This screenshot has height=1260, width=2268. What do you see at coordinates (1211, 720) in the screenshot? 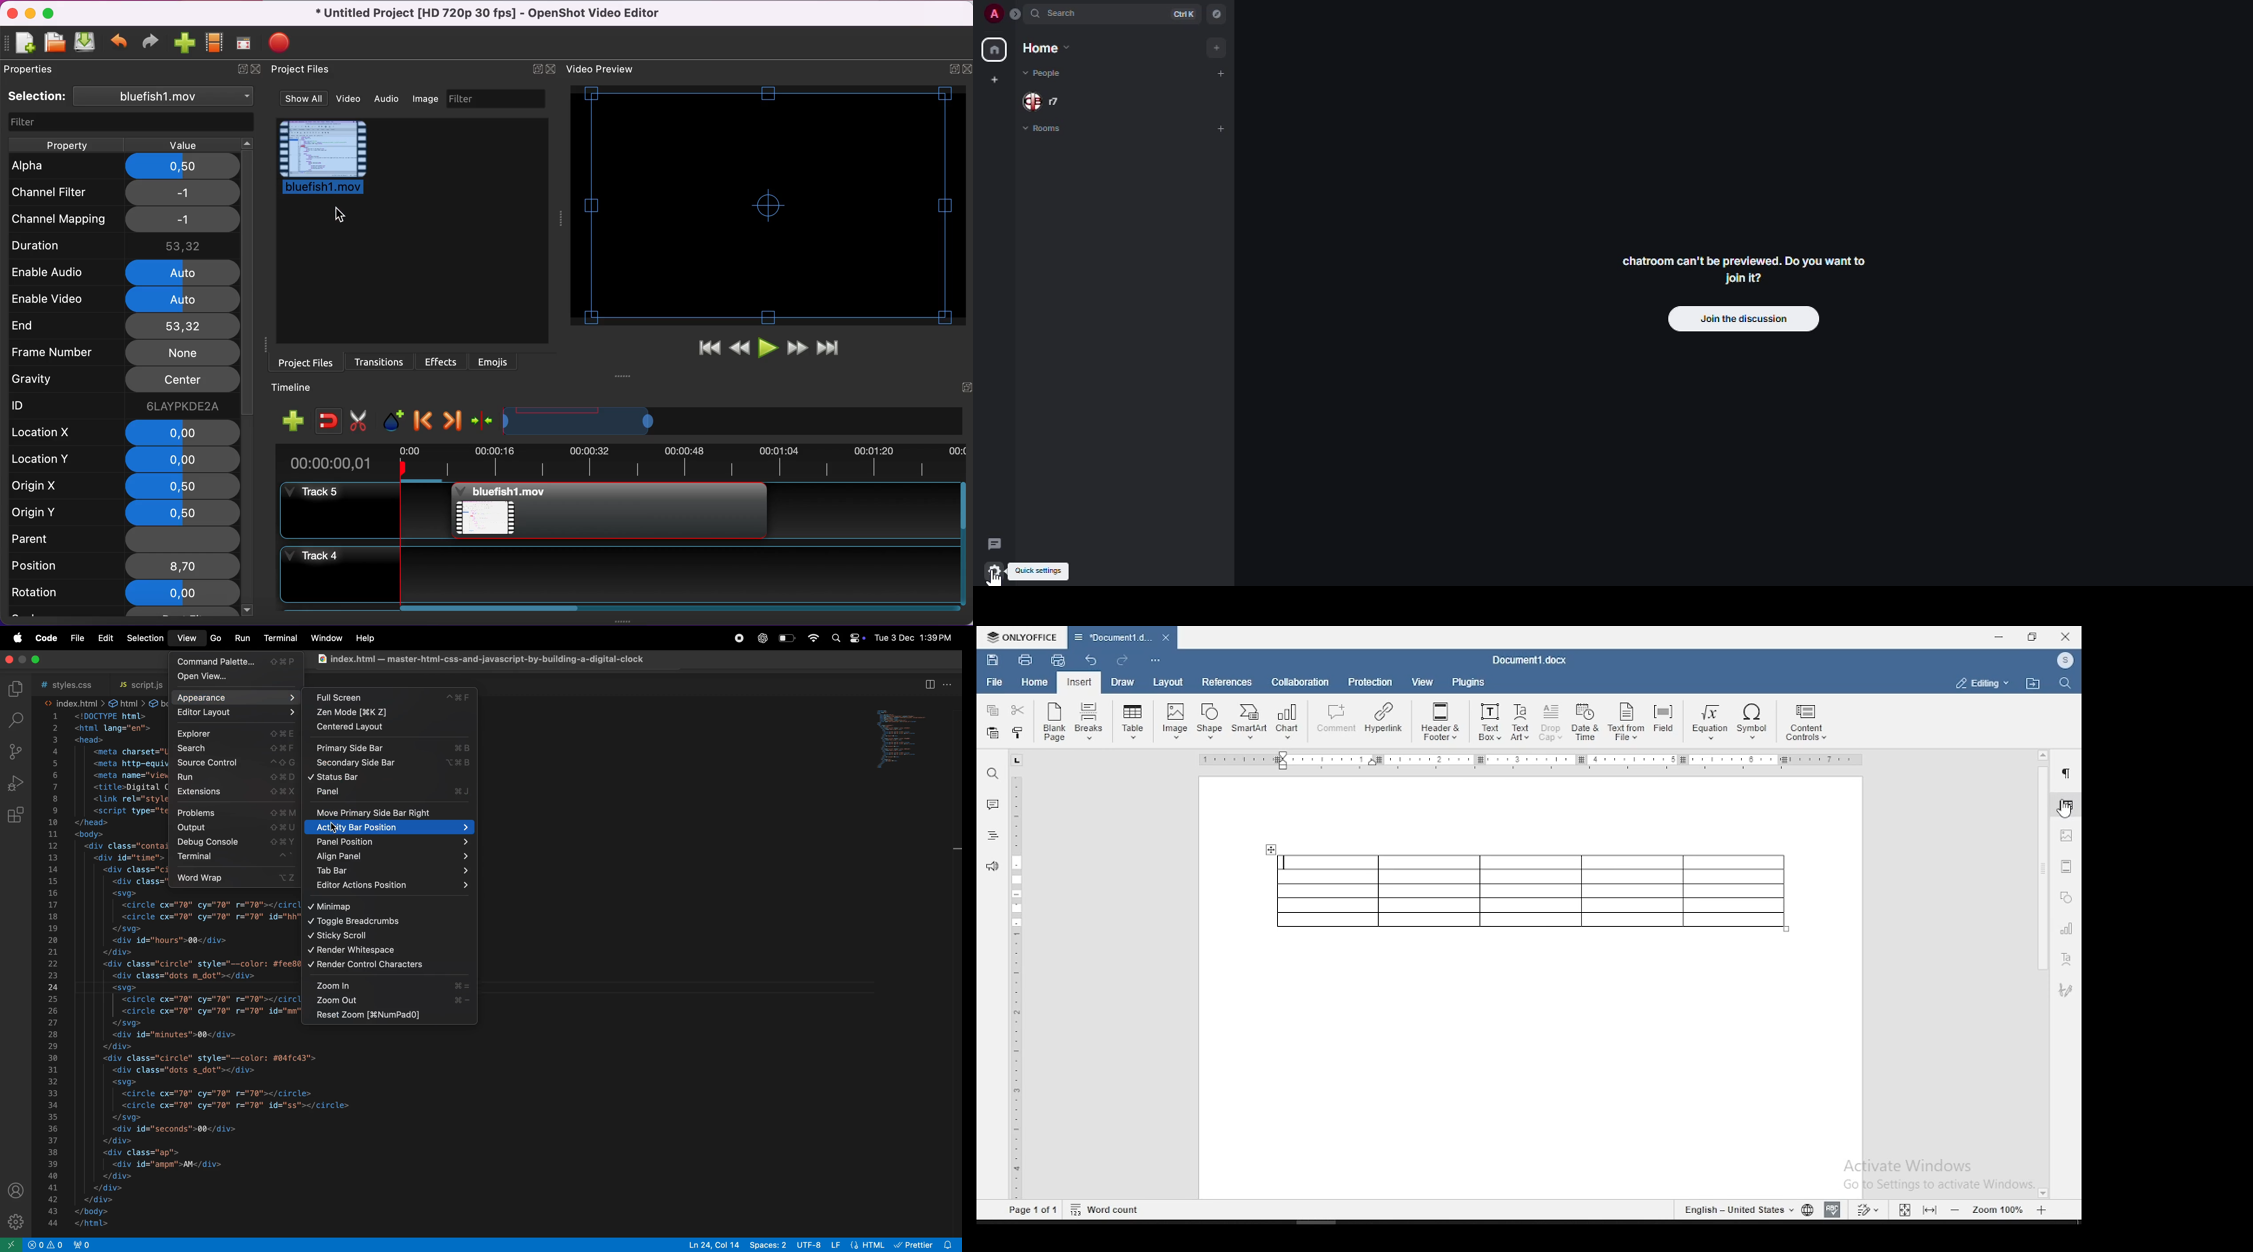
I see `Shape` at bounding box center [1211, 720].